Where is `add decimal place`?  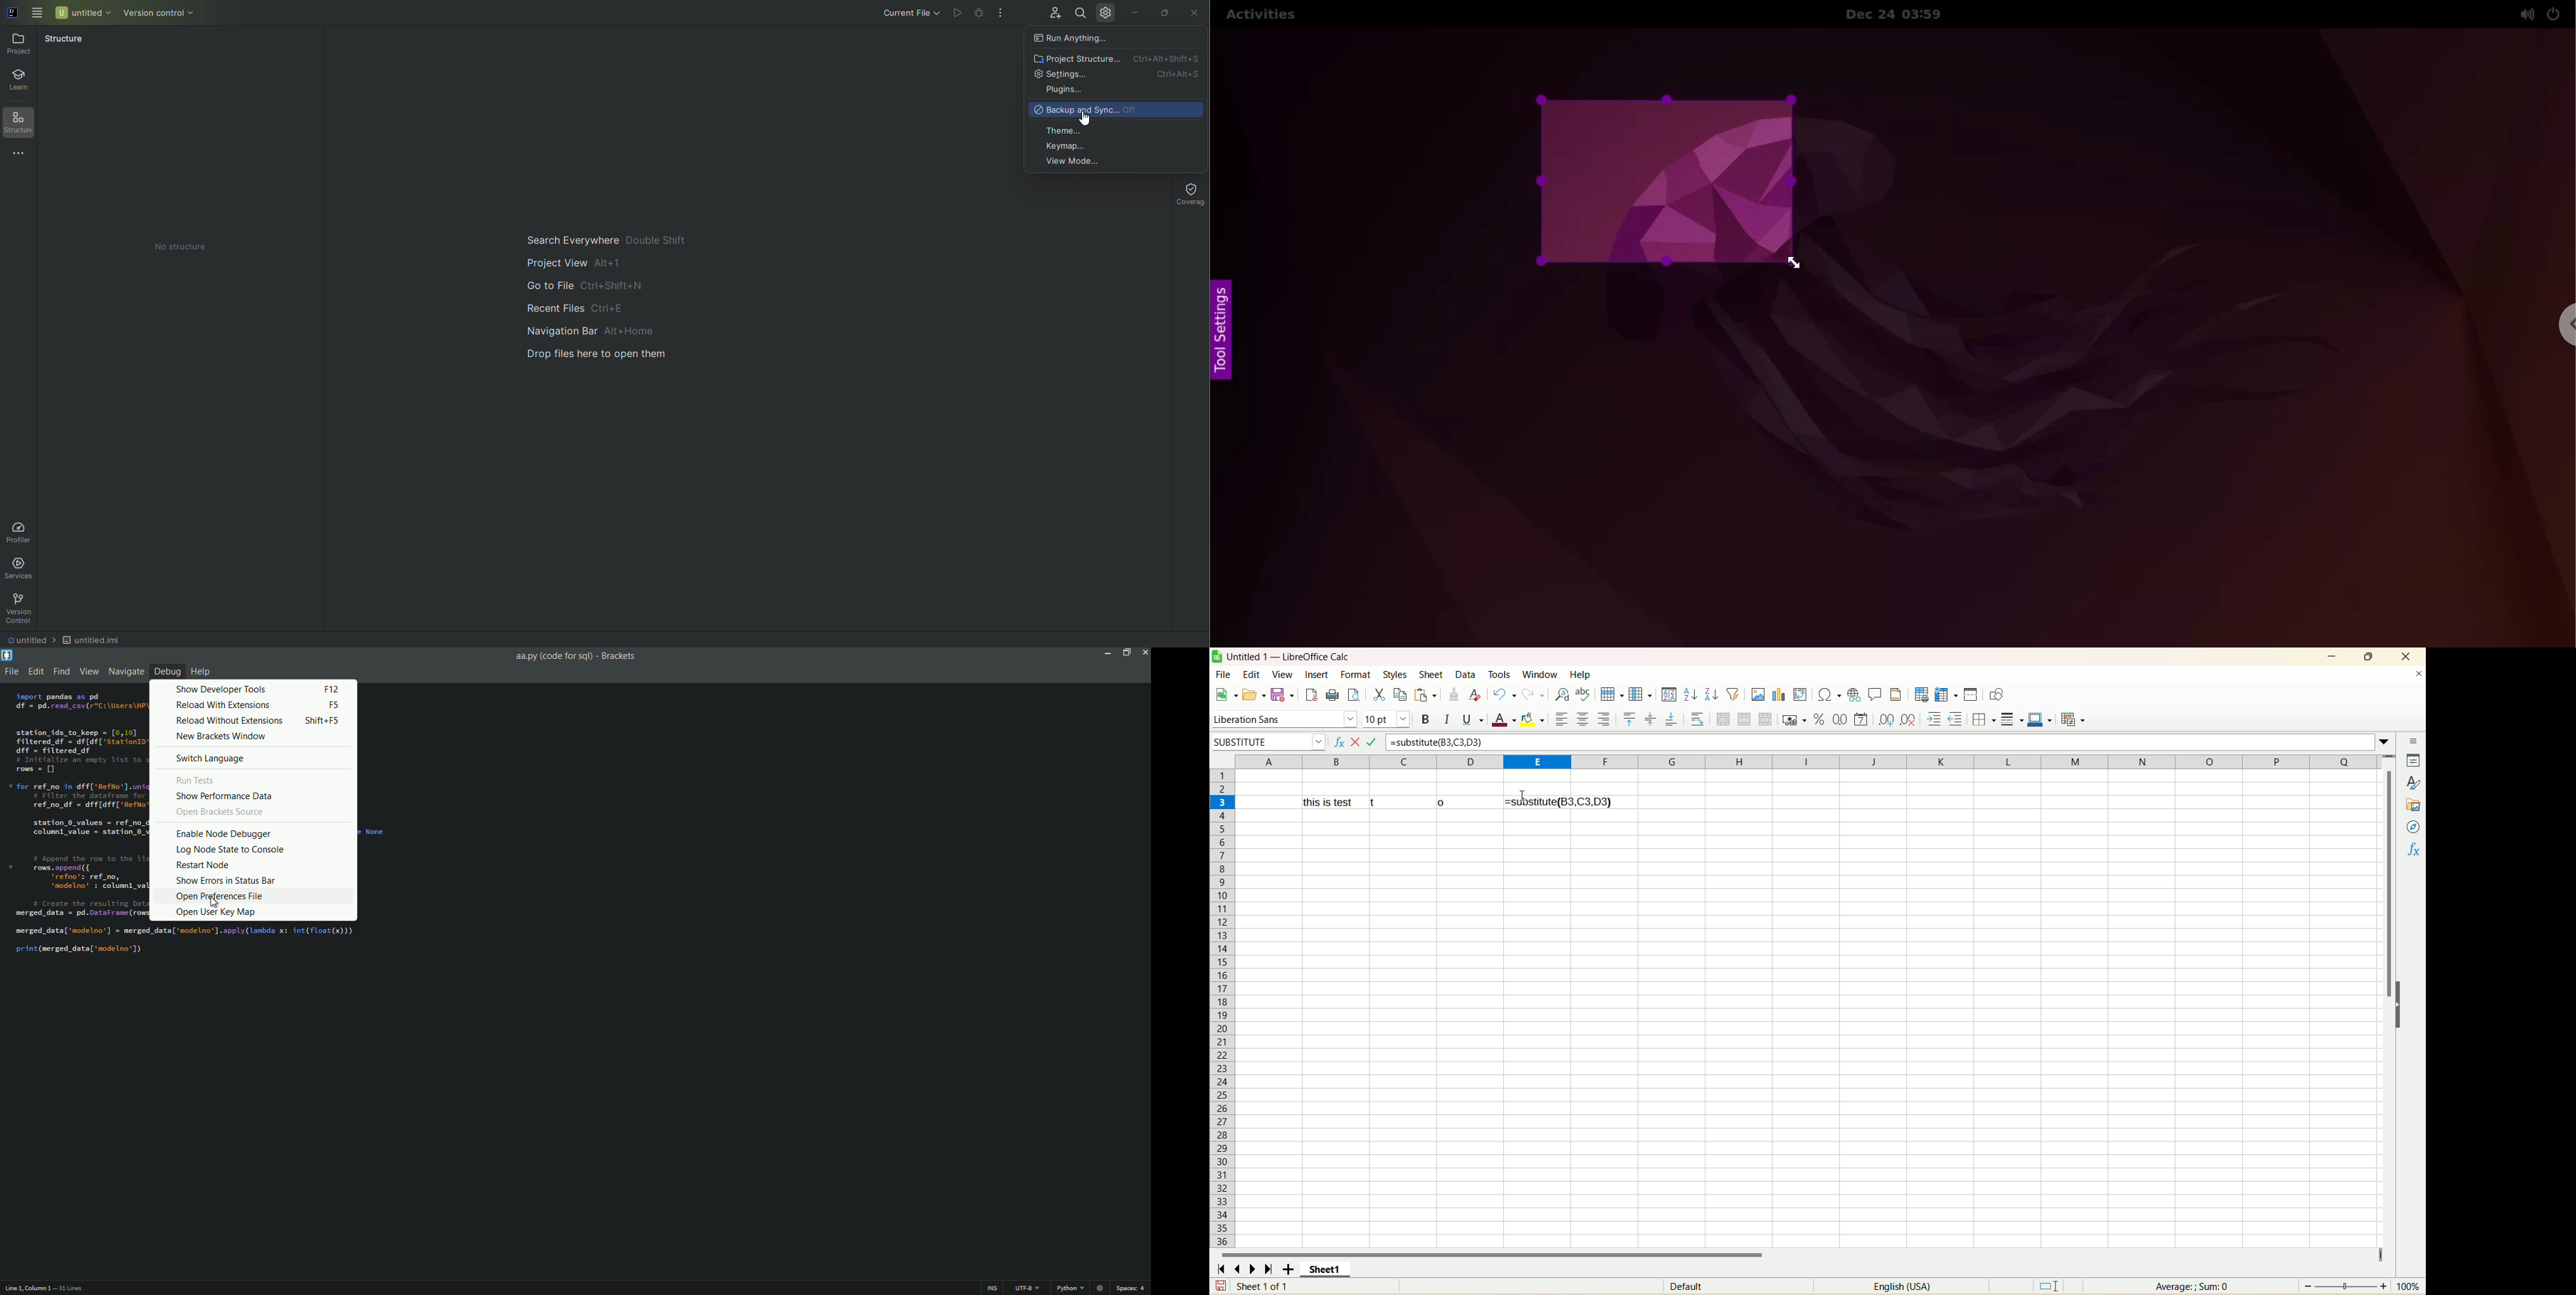
add decimal place is located at coordinates (1888, 720).